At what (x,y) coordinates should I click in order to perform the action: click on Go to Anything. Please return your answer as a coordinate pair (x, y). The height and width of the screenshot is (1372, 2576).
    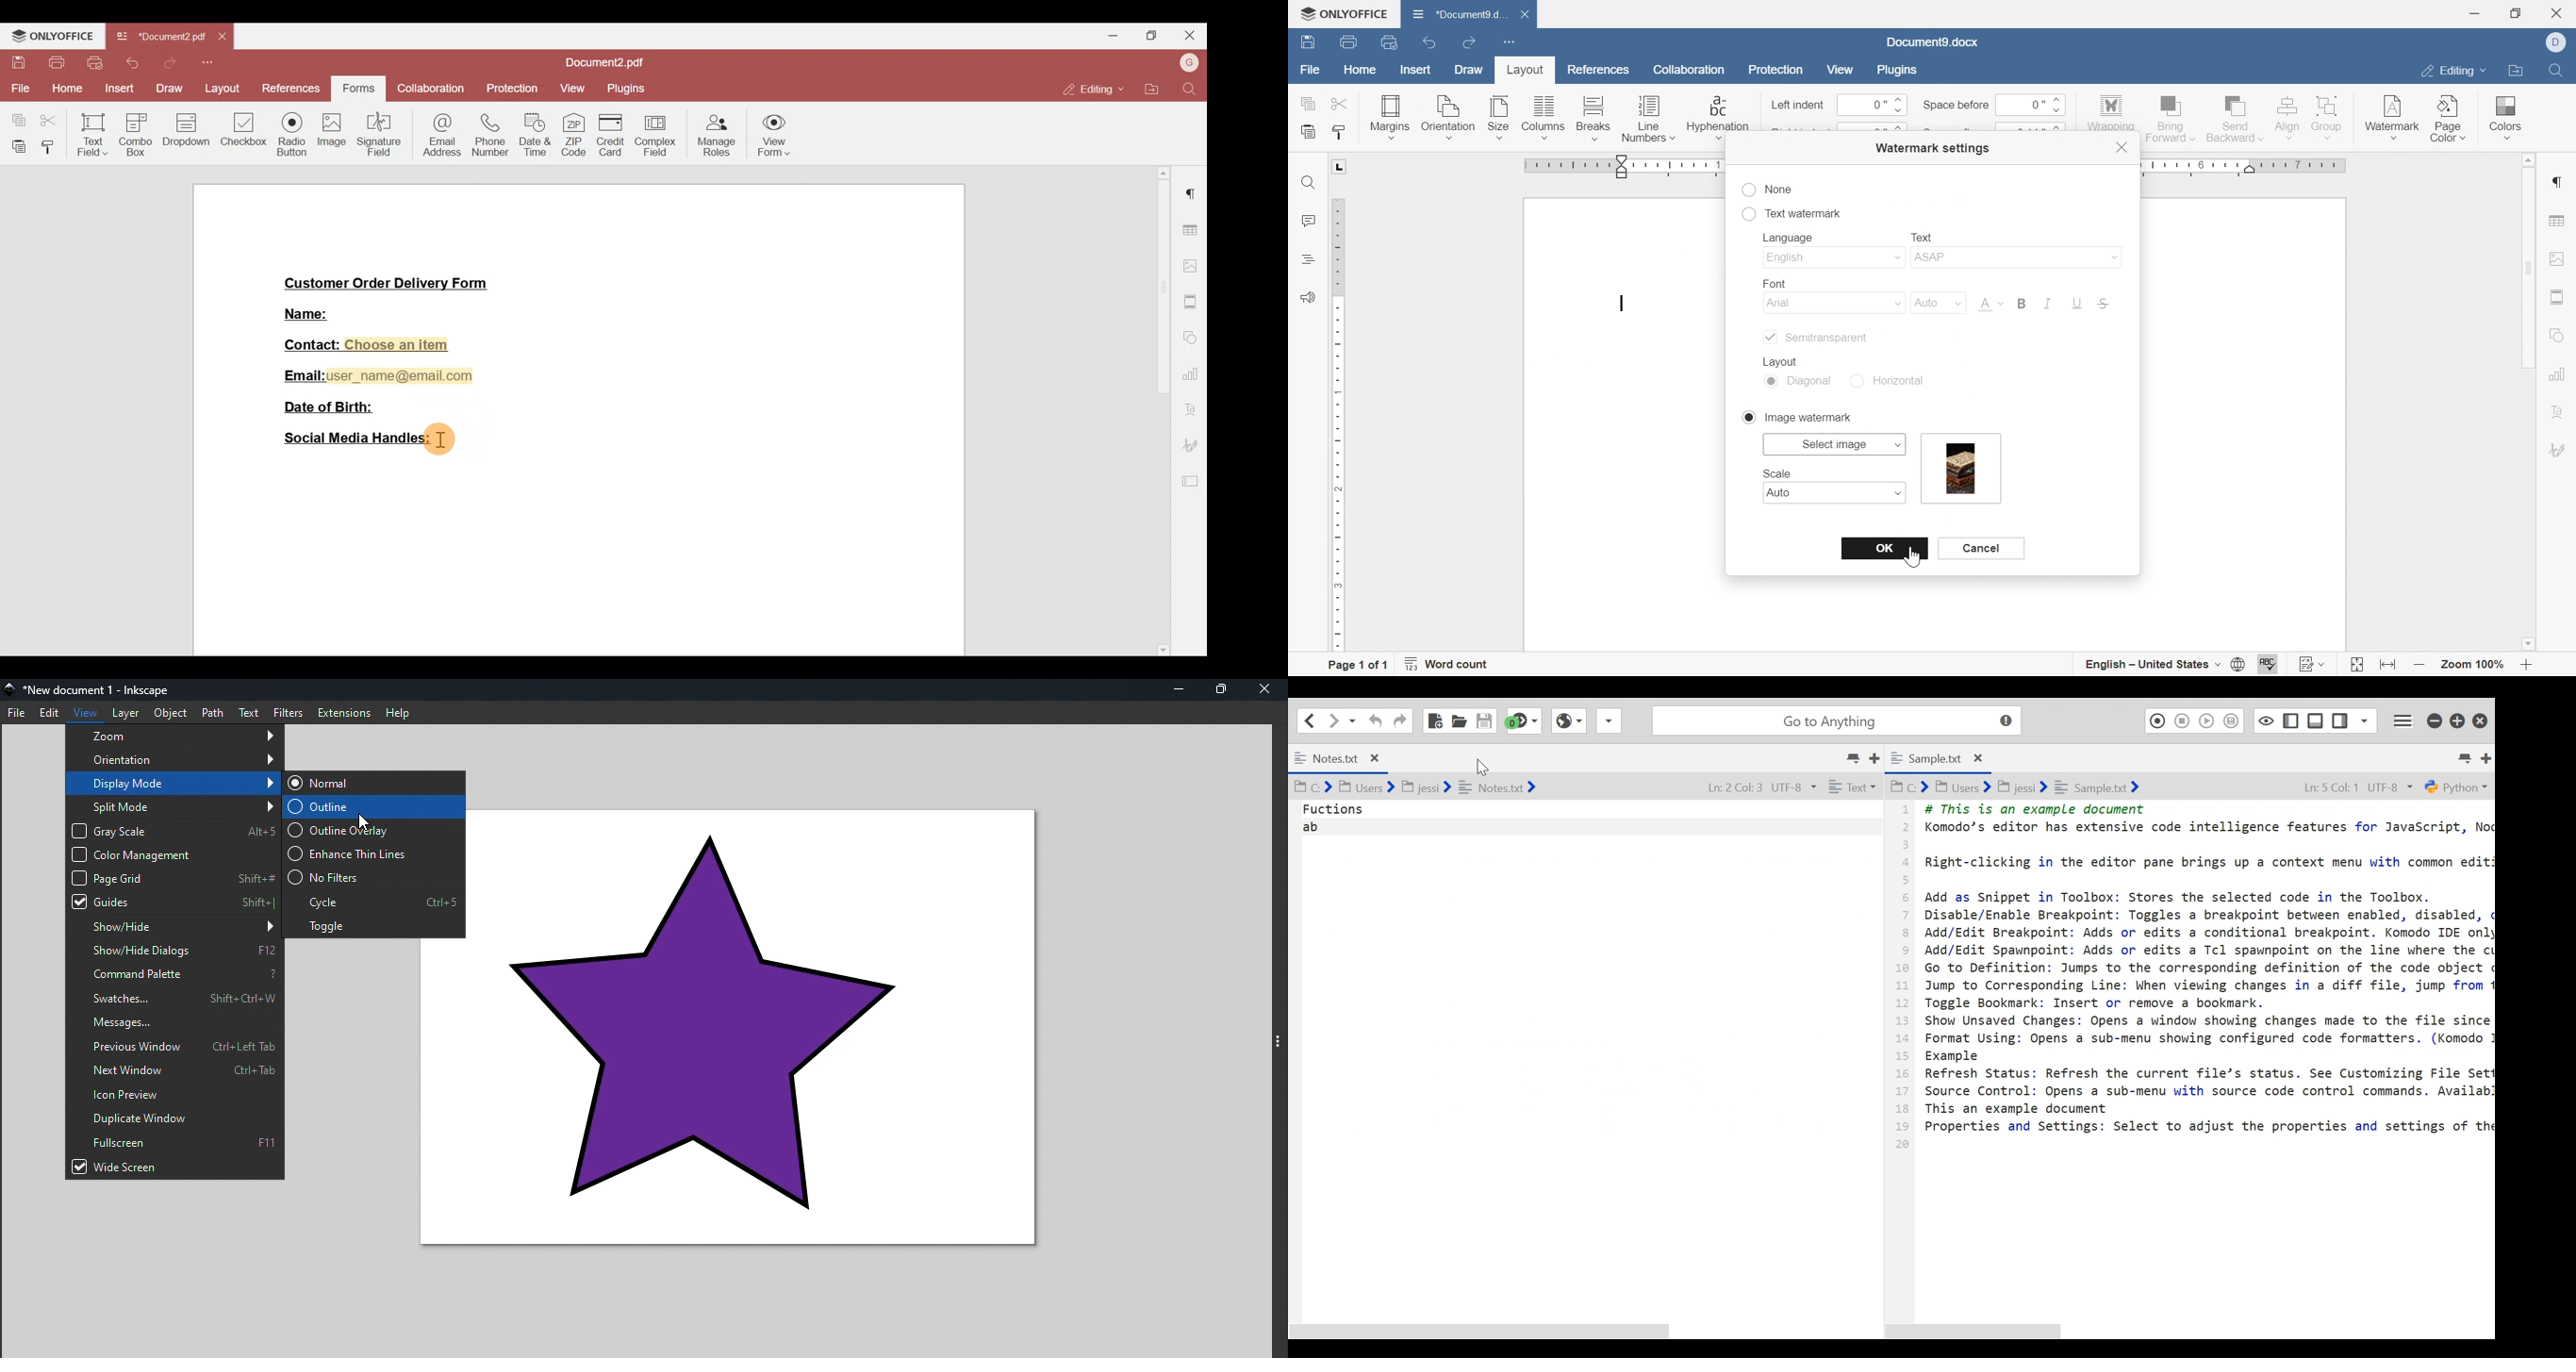
    Looking at the image, I should click on (1840, 720).